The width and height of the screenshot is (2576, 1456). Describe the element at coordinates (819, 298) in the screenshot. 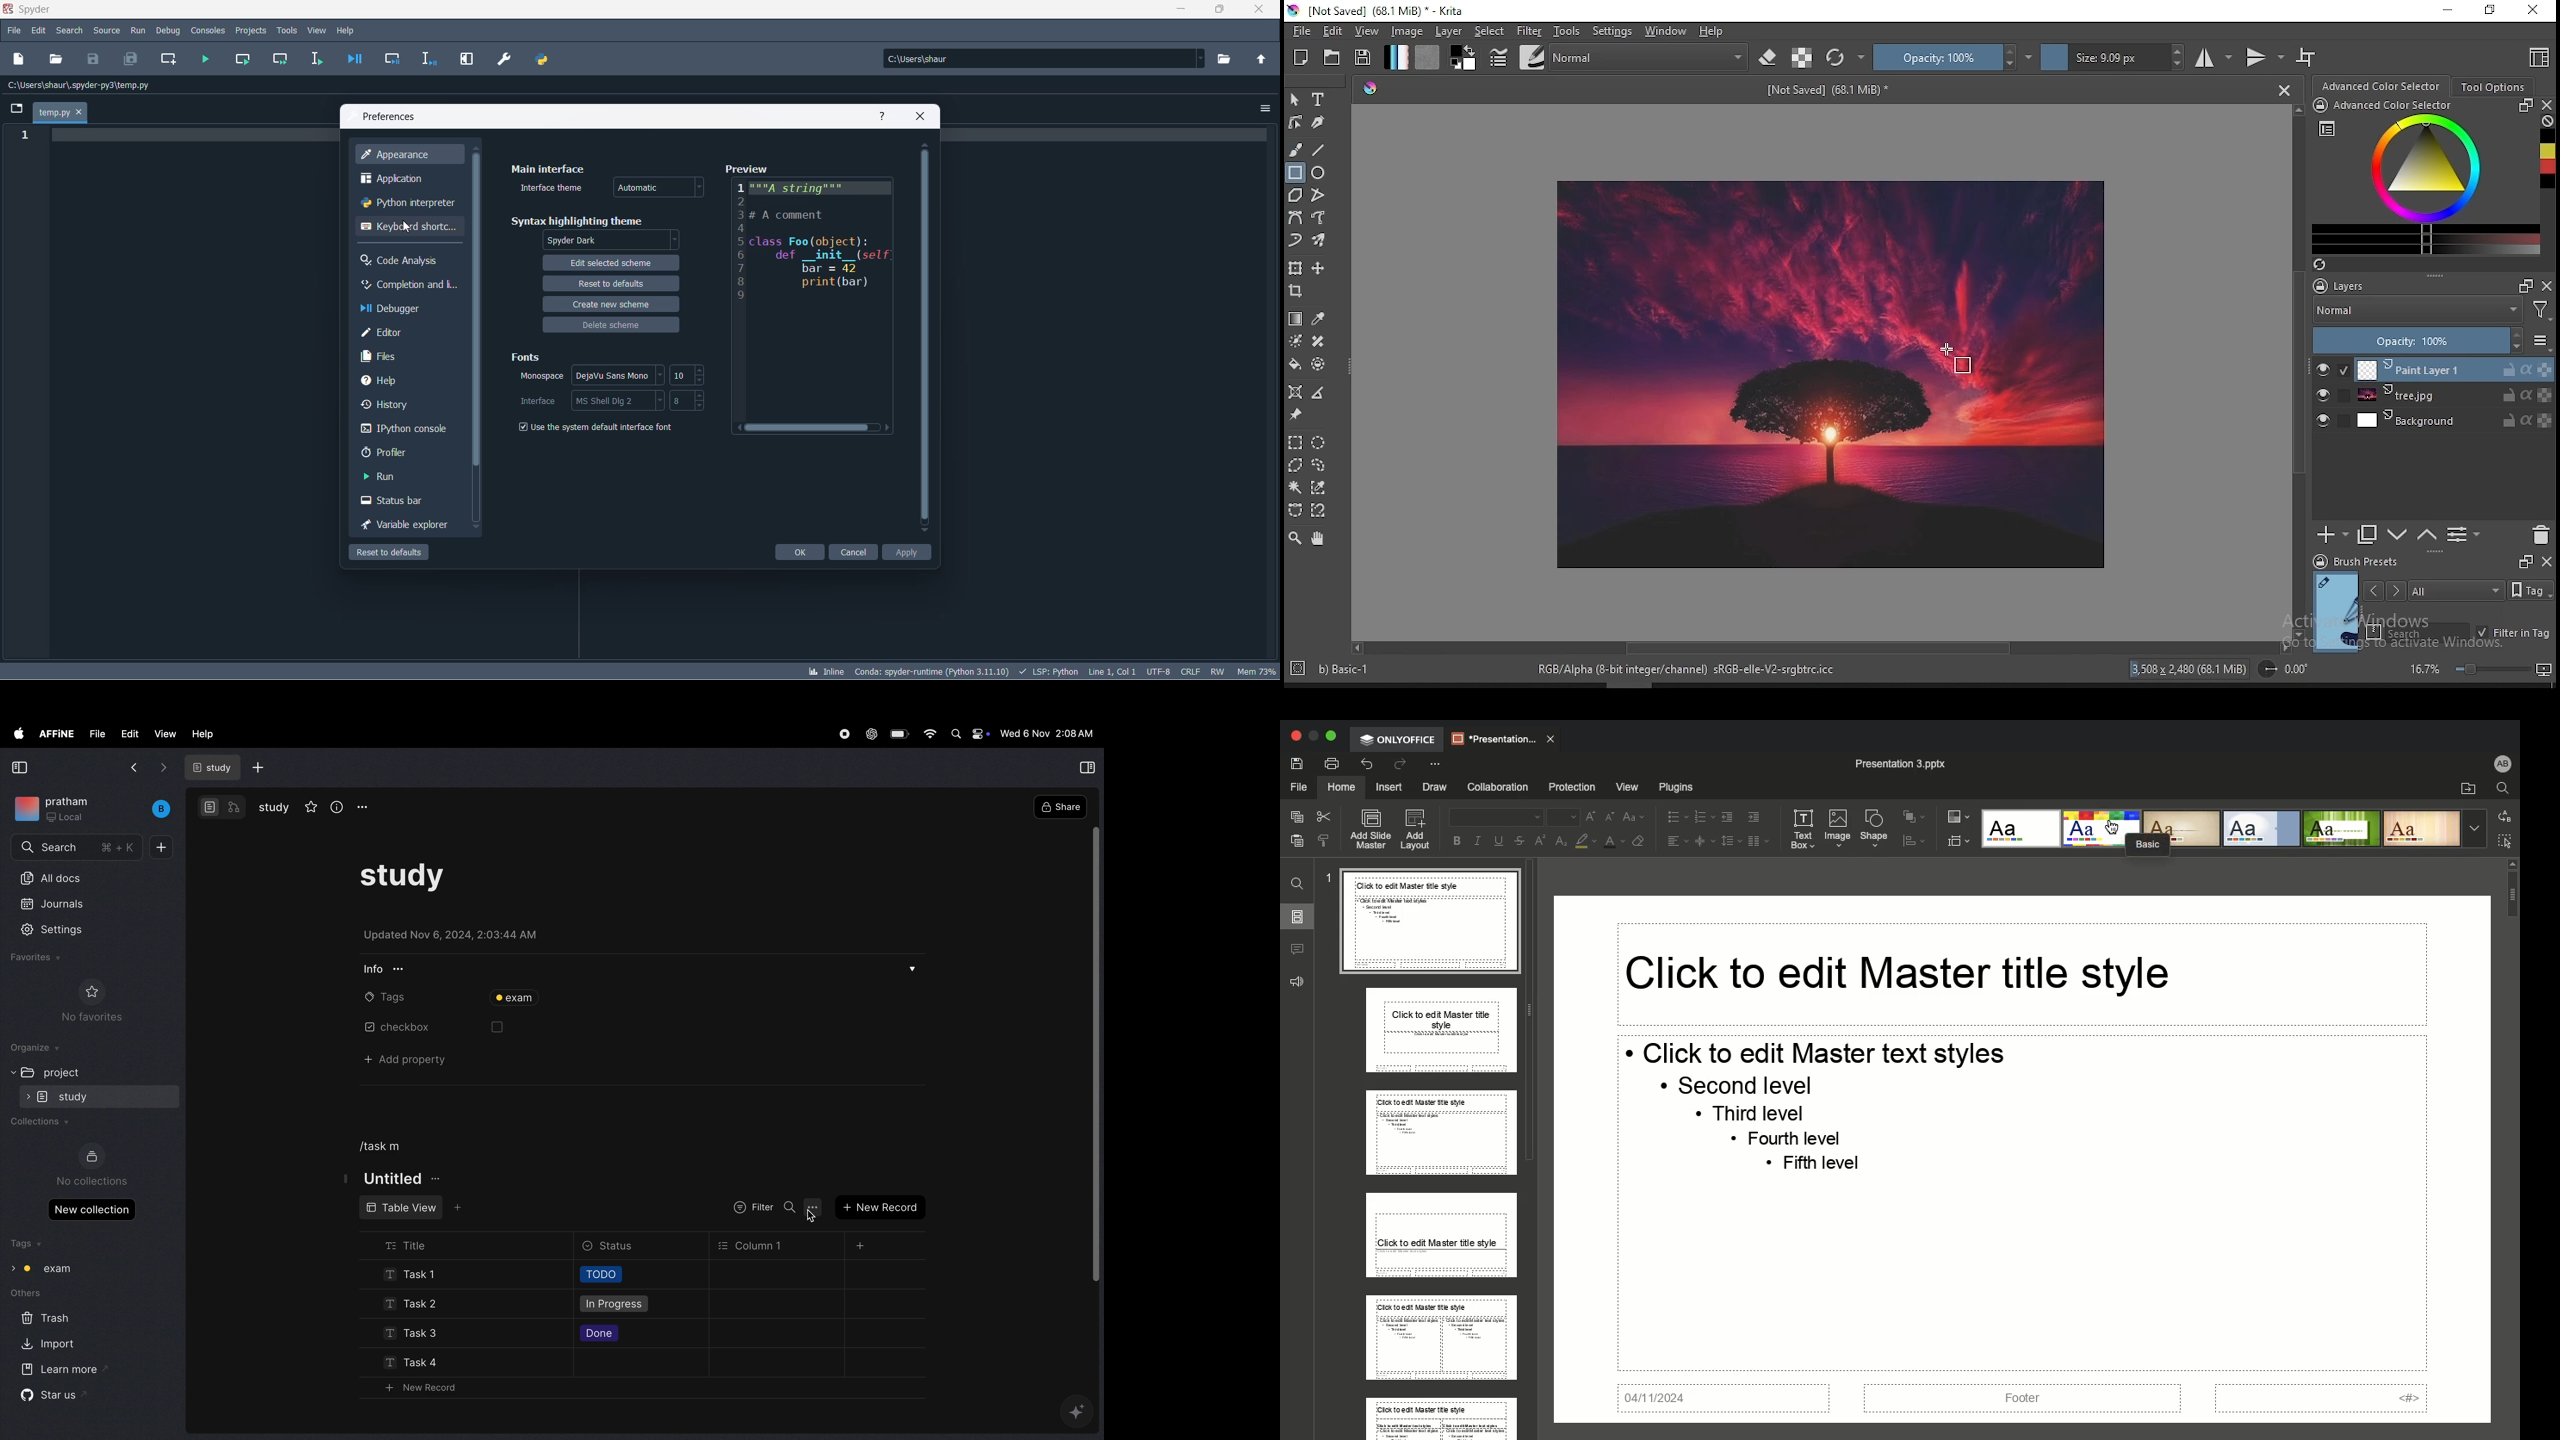

I see `preview code` at that location.